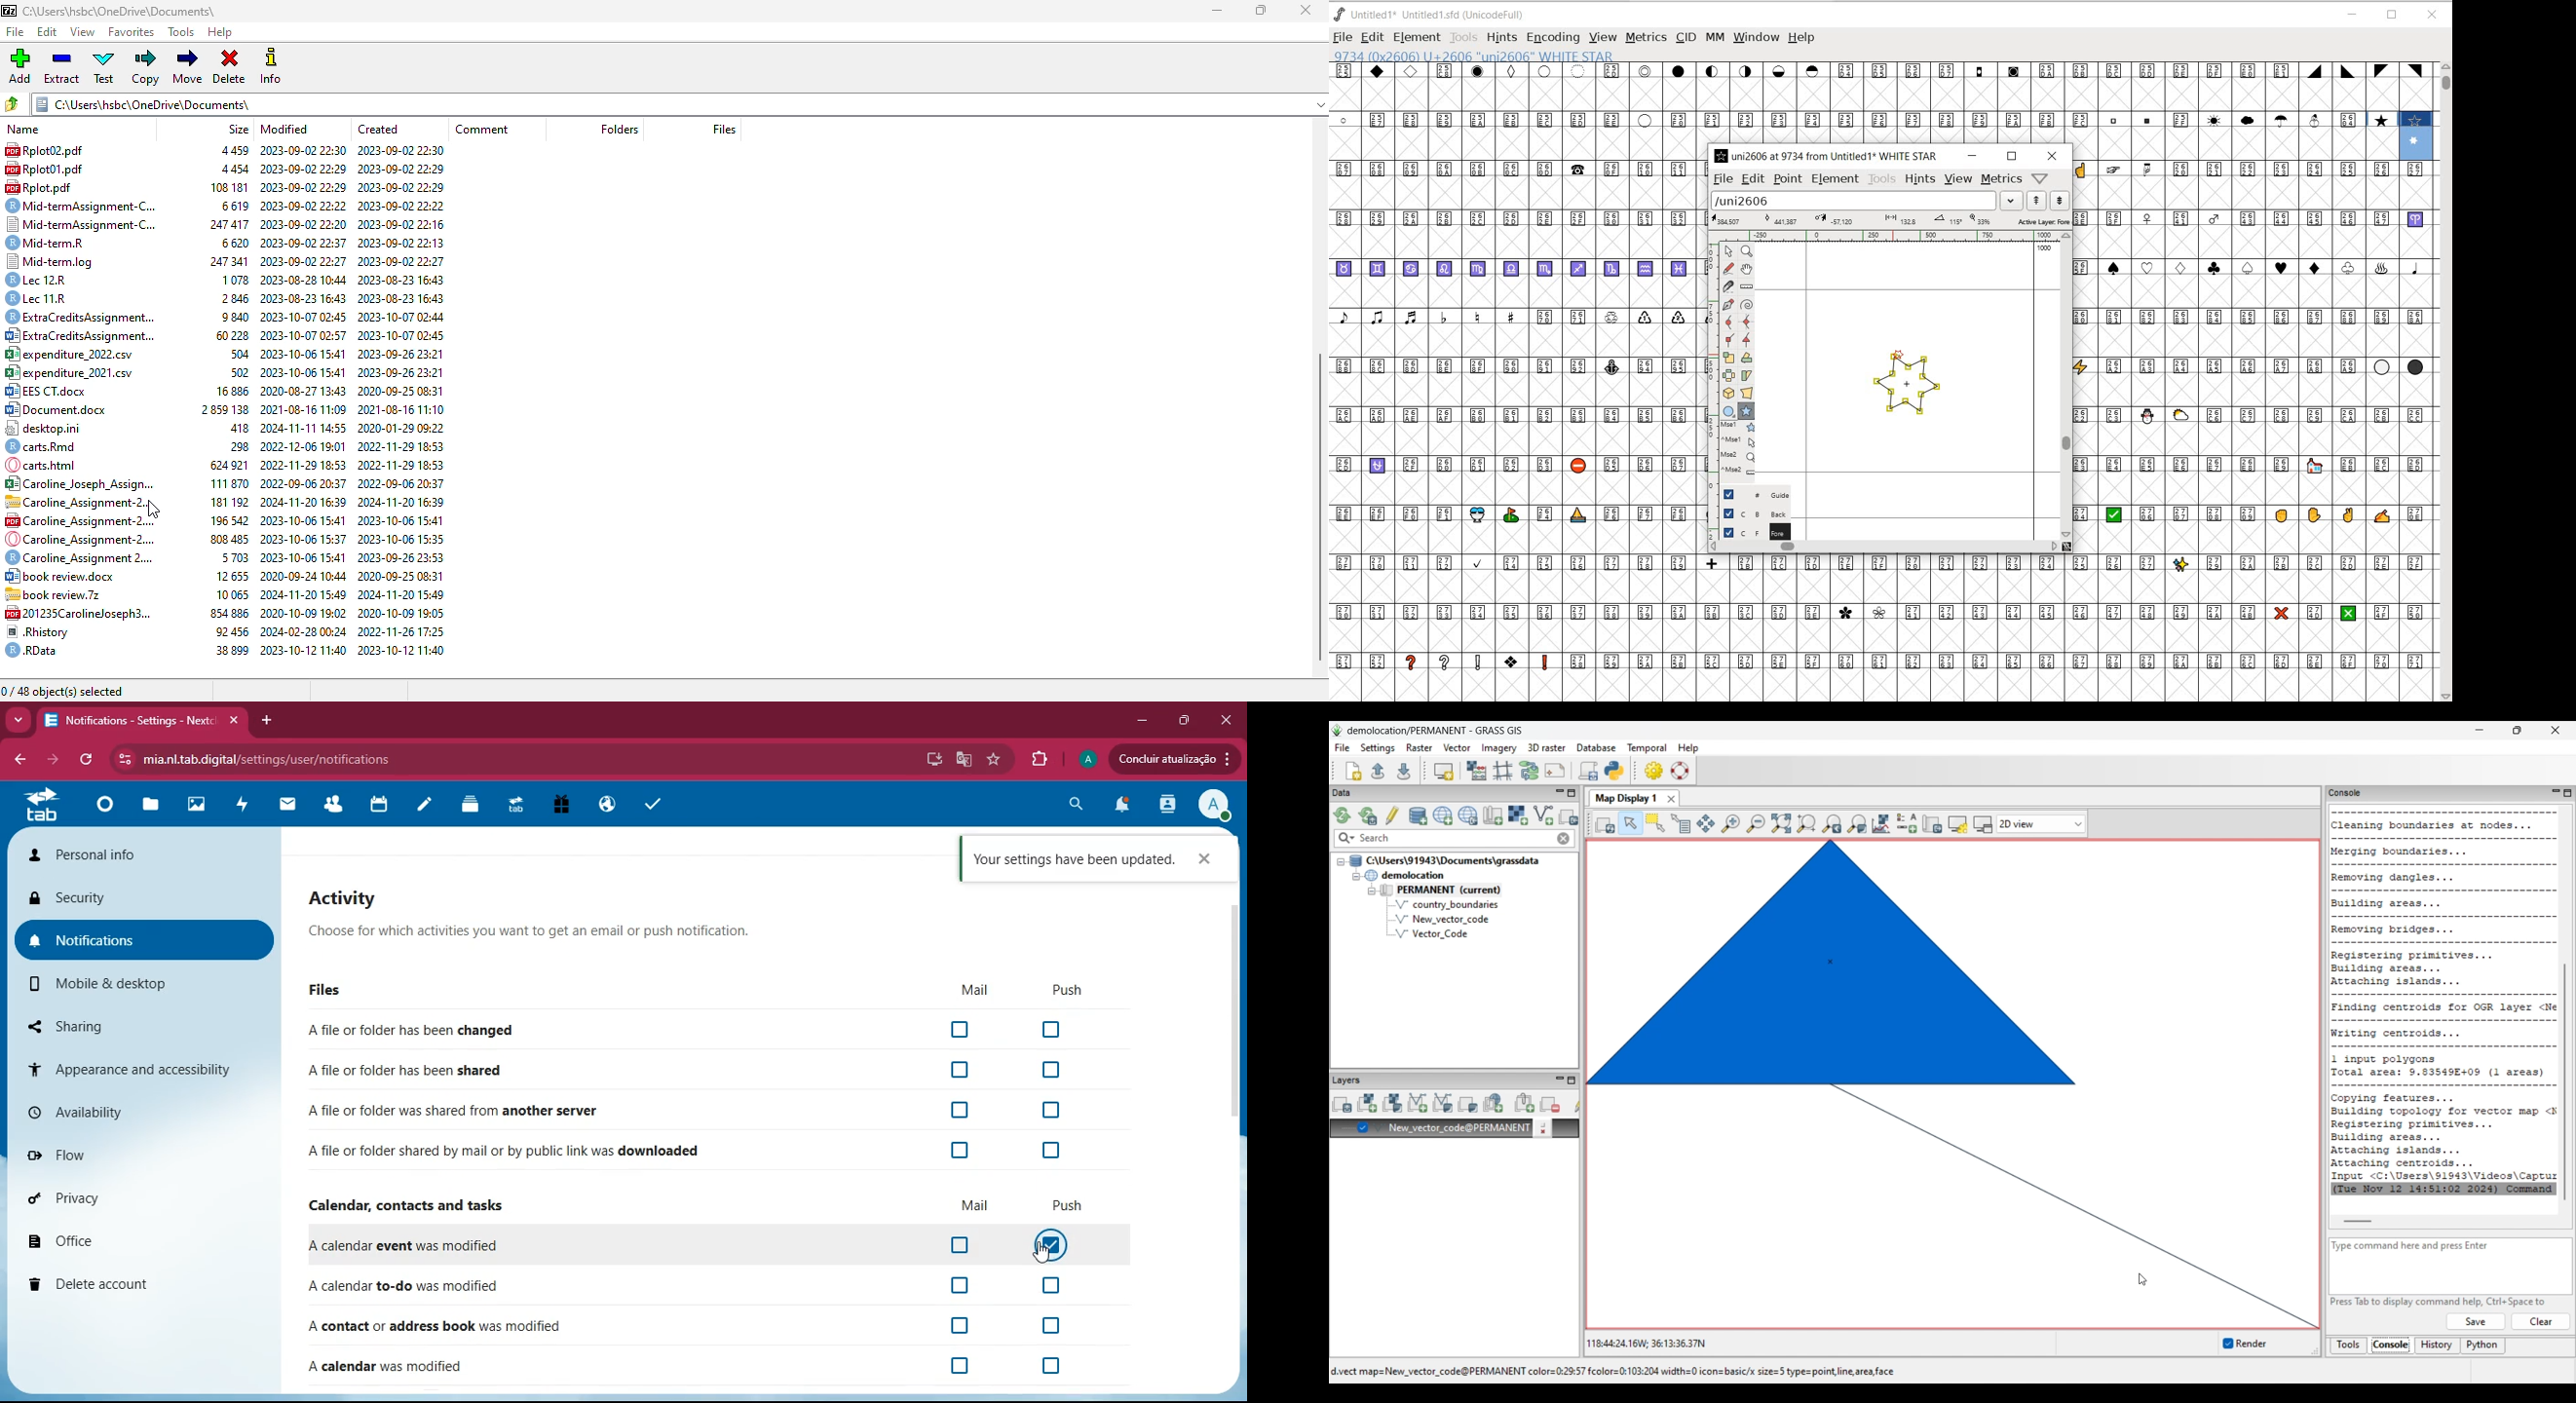 The image size is (2576, 1428). Describe the element at coordinates (1069, 1206) in the screenshot. I see `push` at that location.